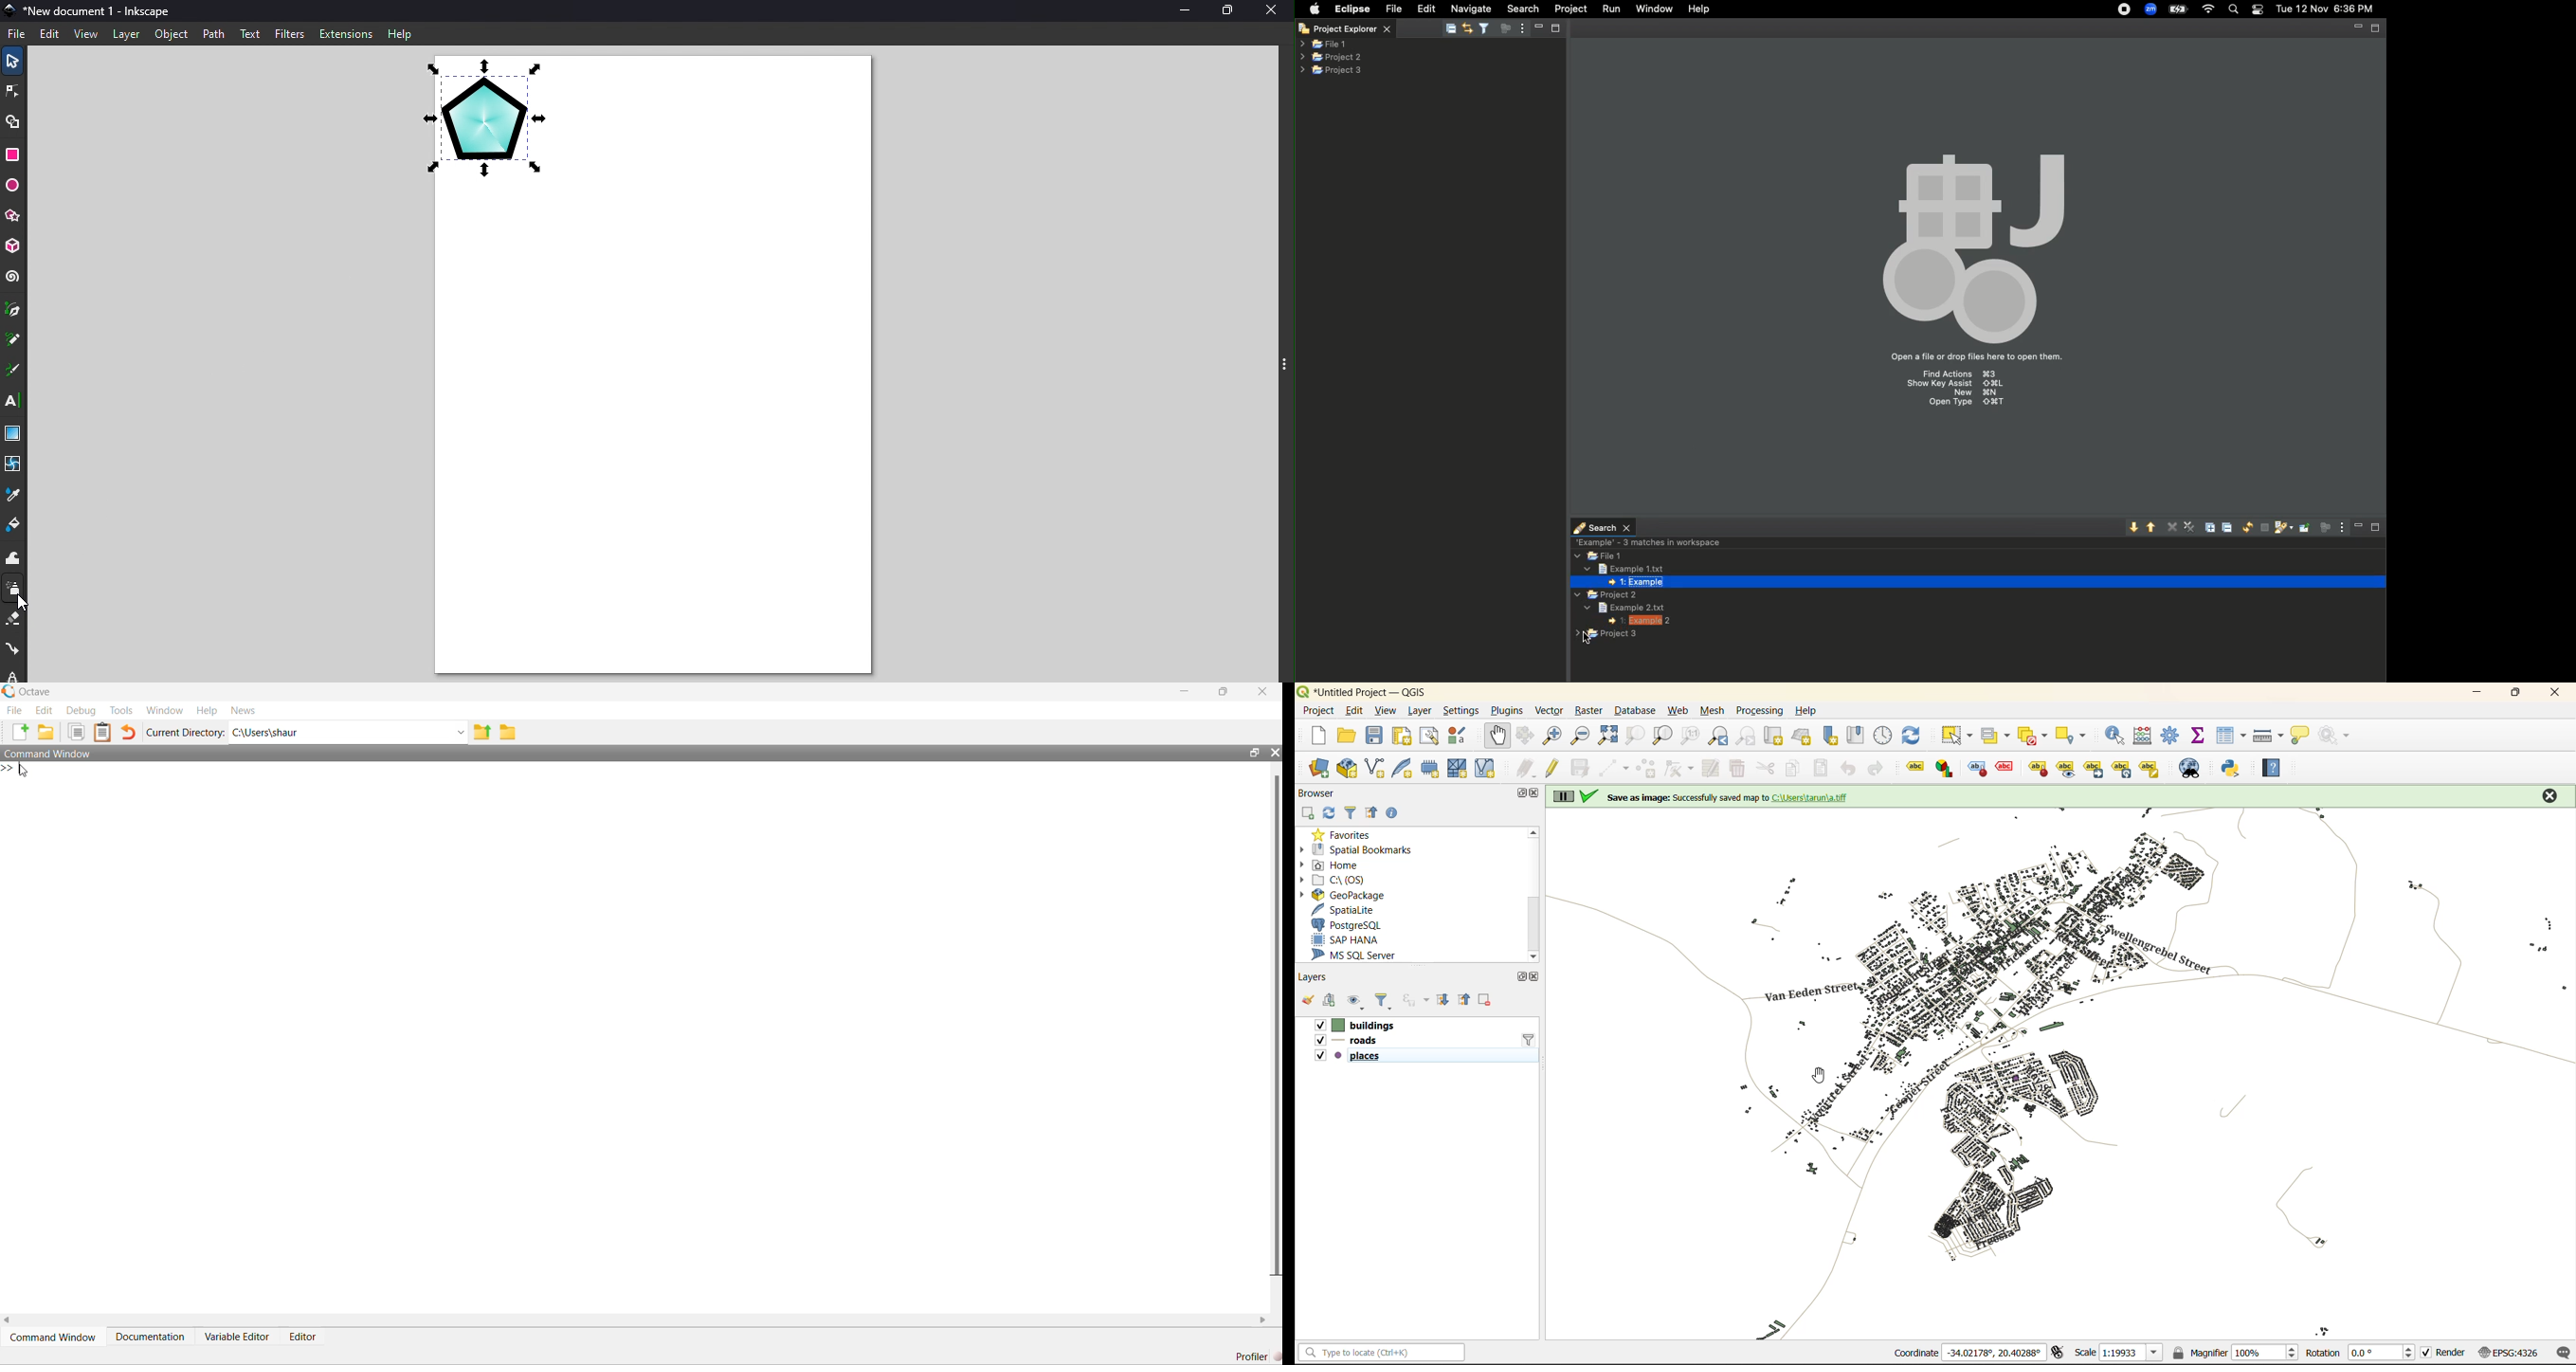  I want to click on maximise, so click(1224, 690).